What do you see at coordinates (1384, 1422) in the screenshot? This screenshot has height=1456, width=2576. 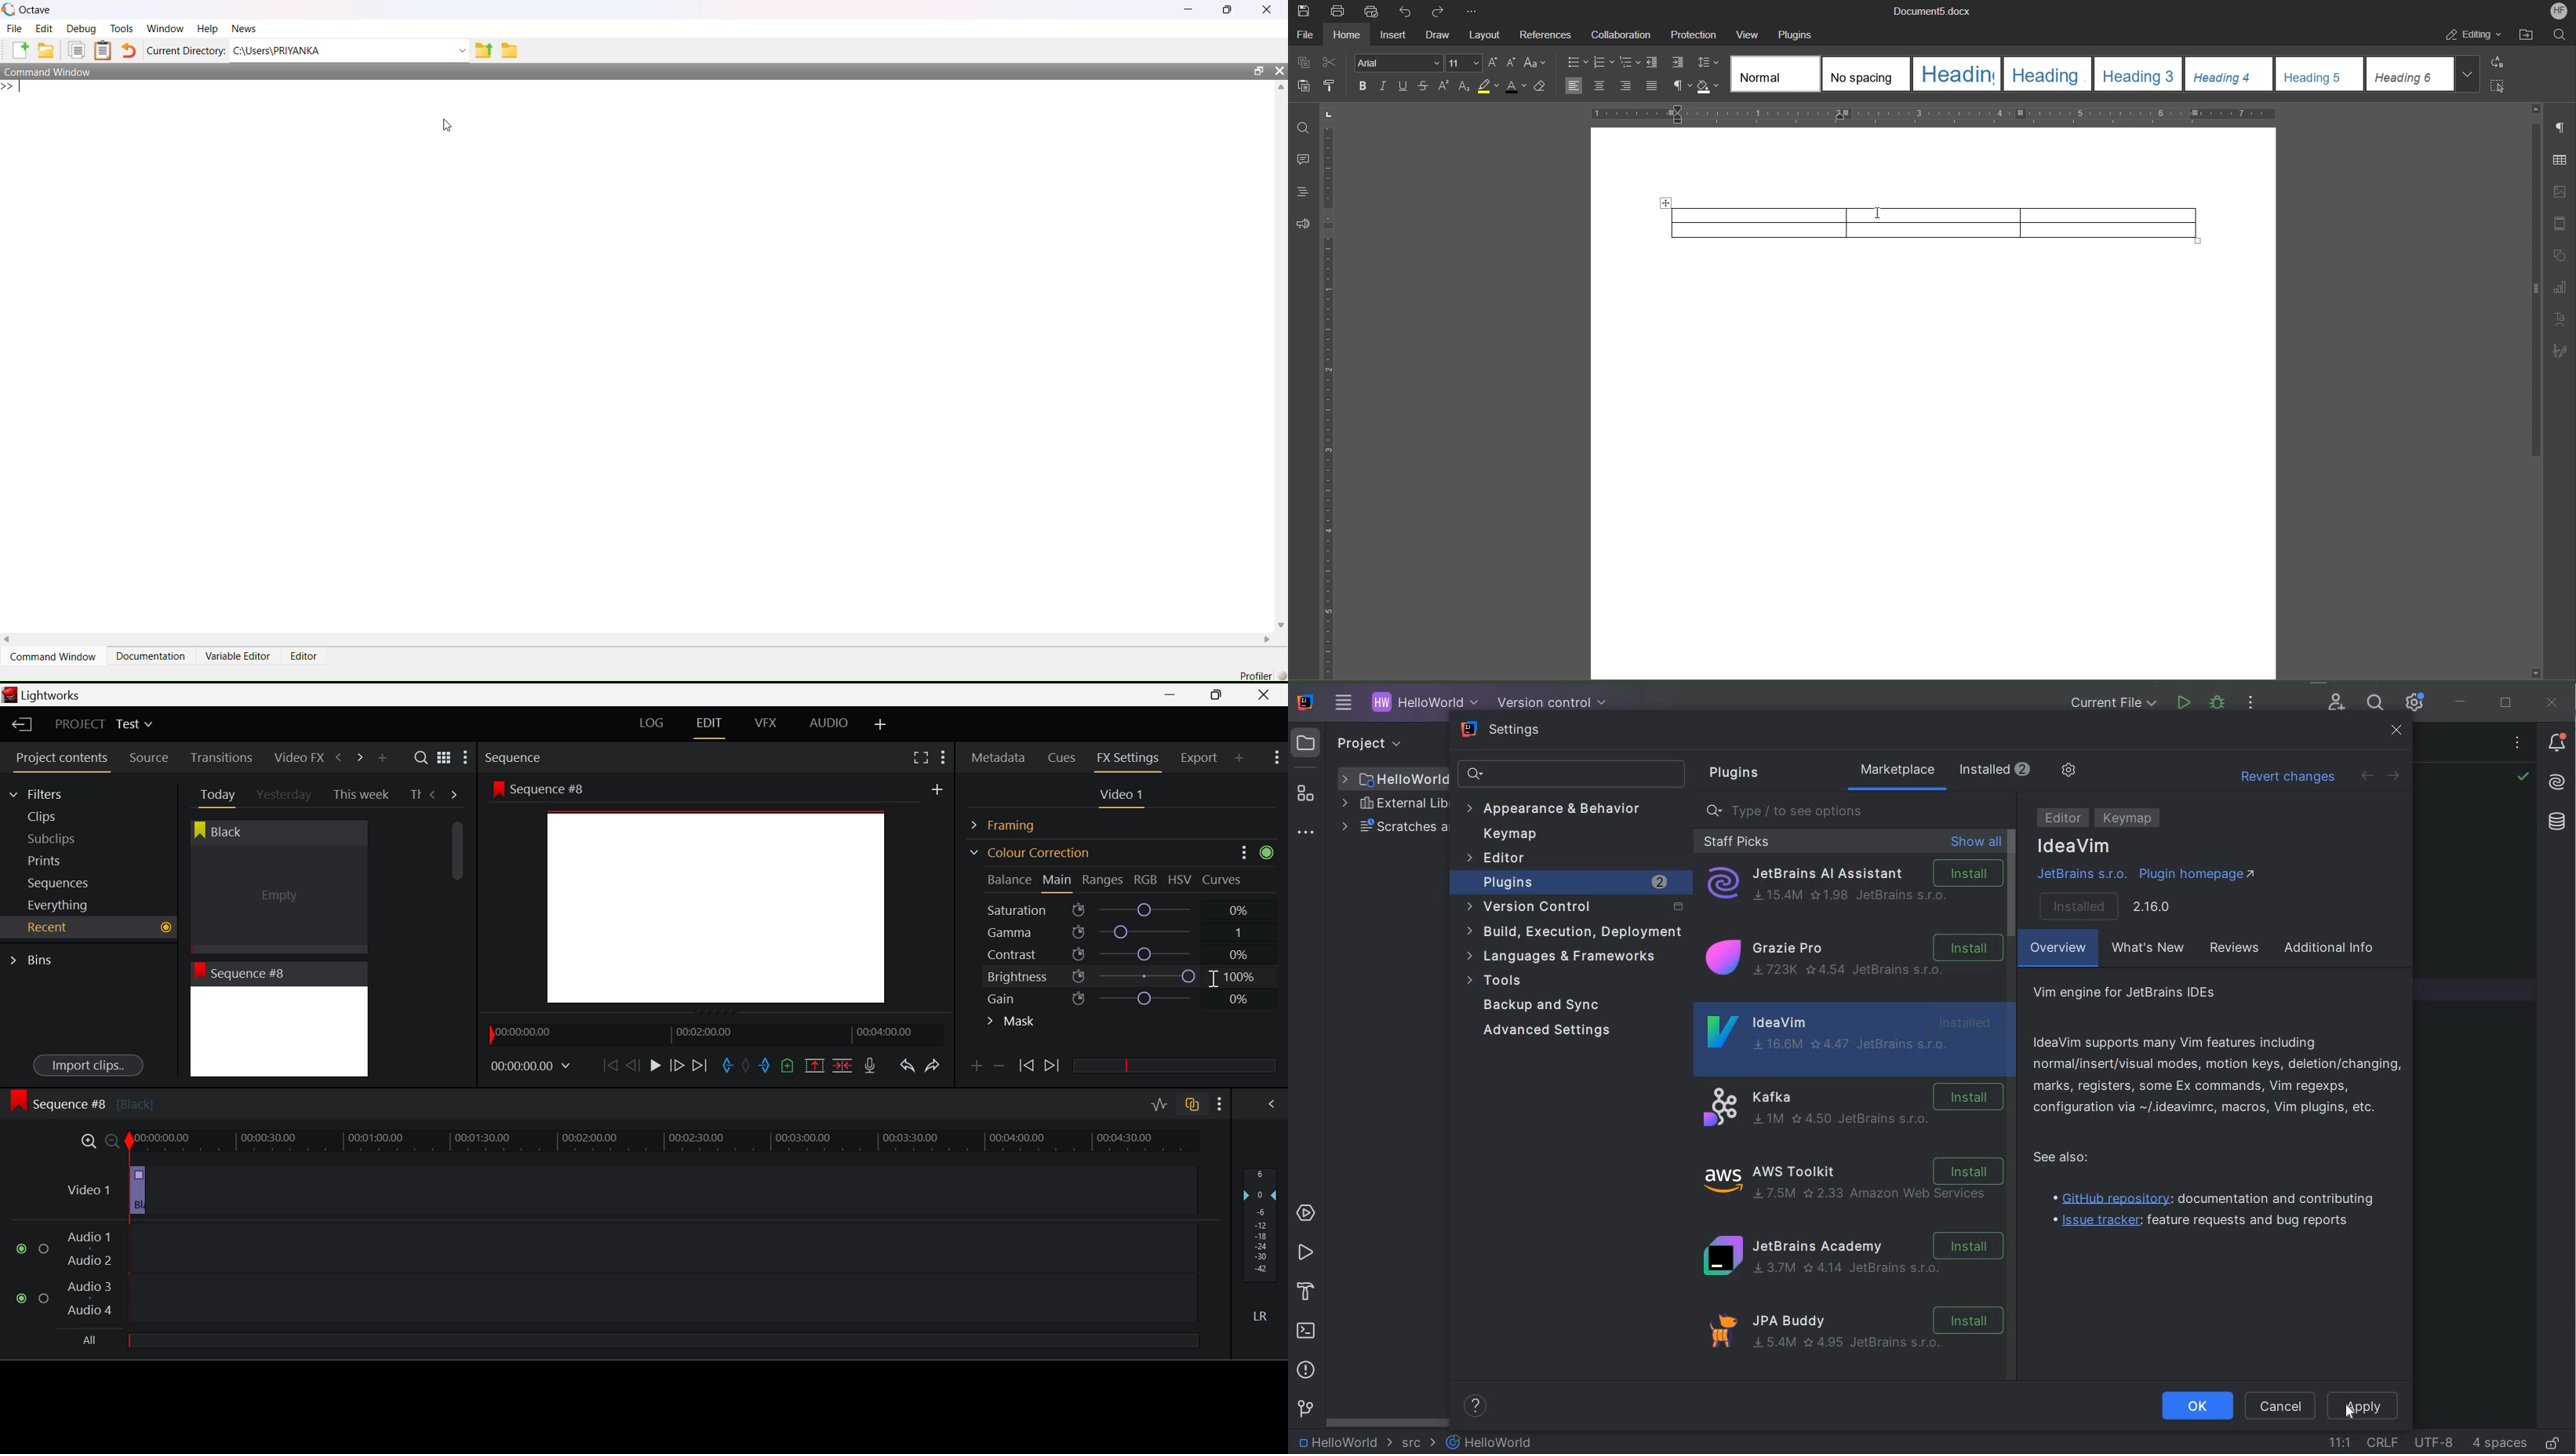 I see `SCROLLBAR` at bounding box center [1384, 1422].